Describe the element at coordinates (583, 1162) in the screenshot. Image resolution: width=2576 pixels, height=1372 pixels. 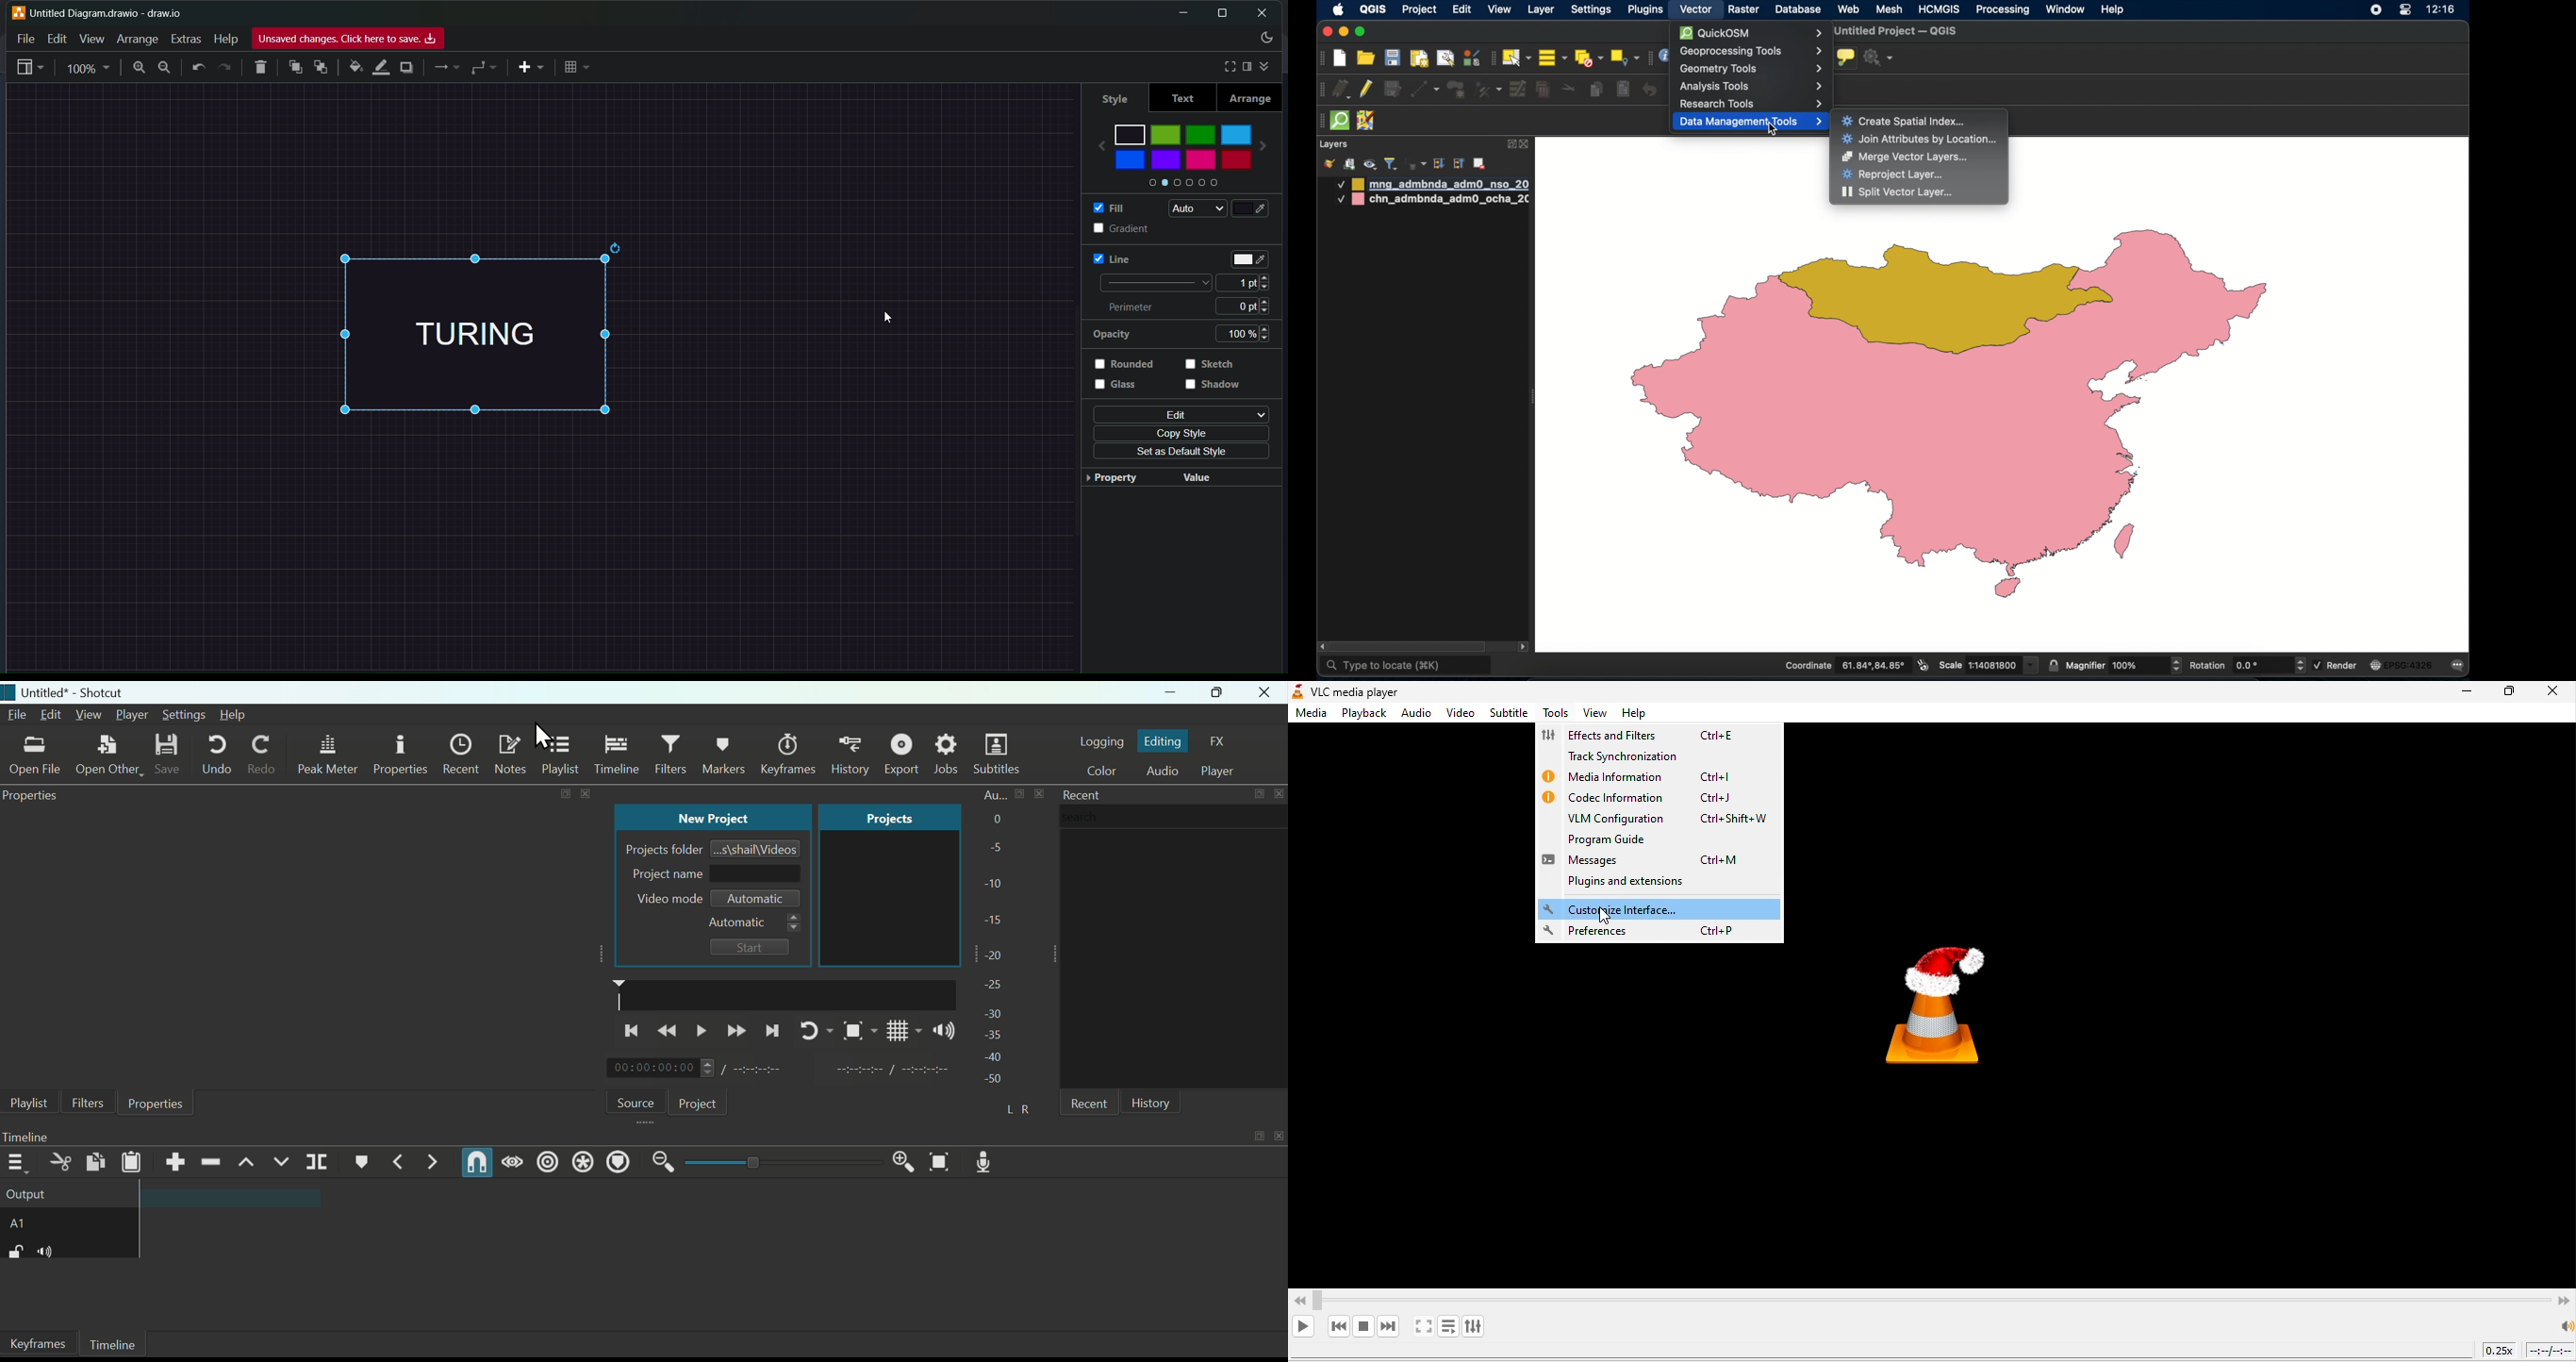
I see `Ripple all Tracks` at that location.